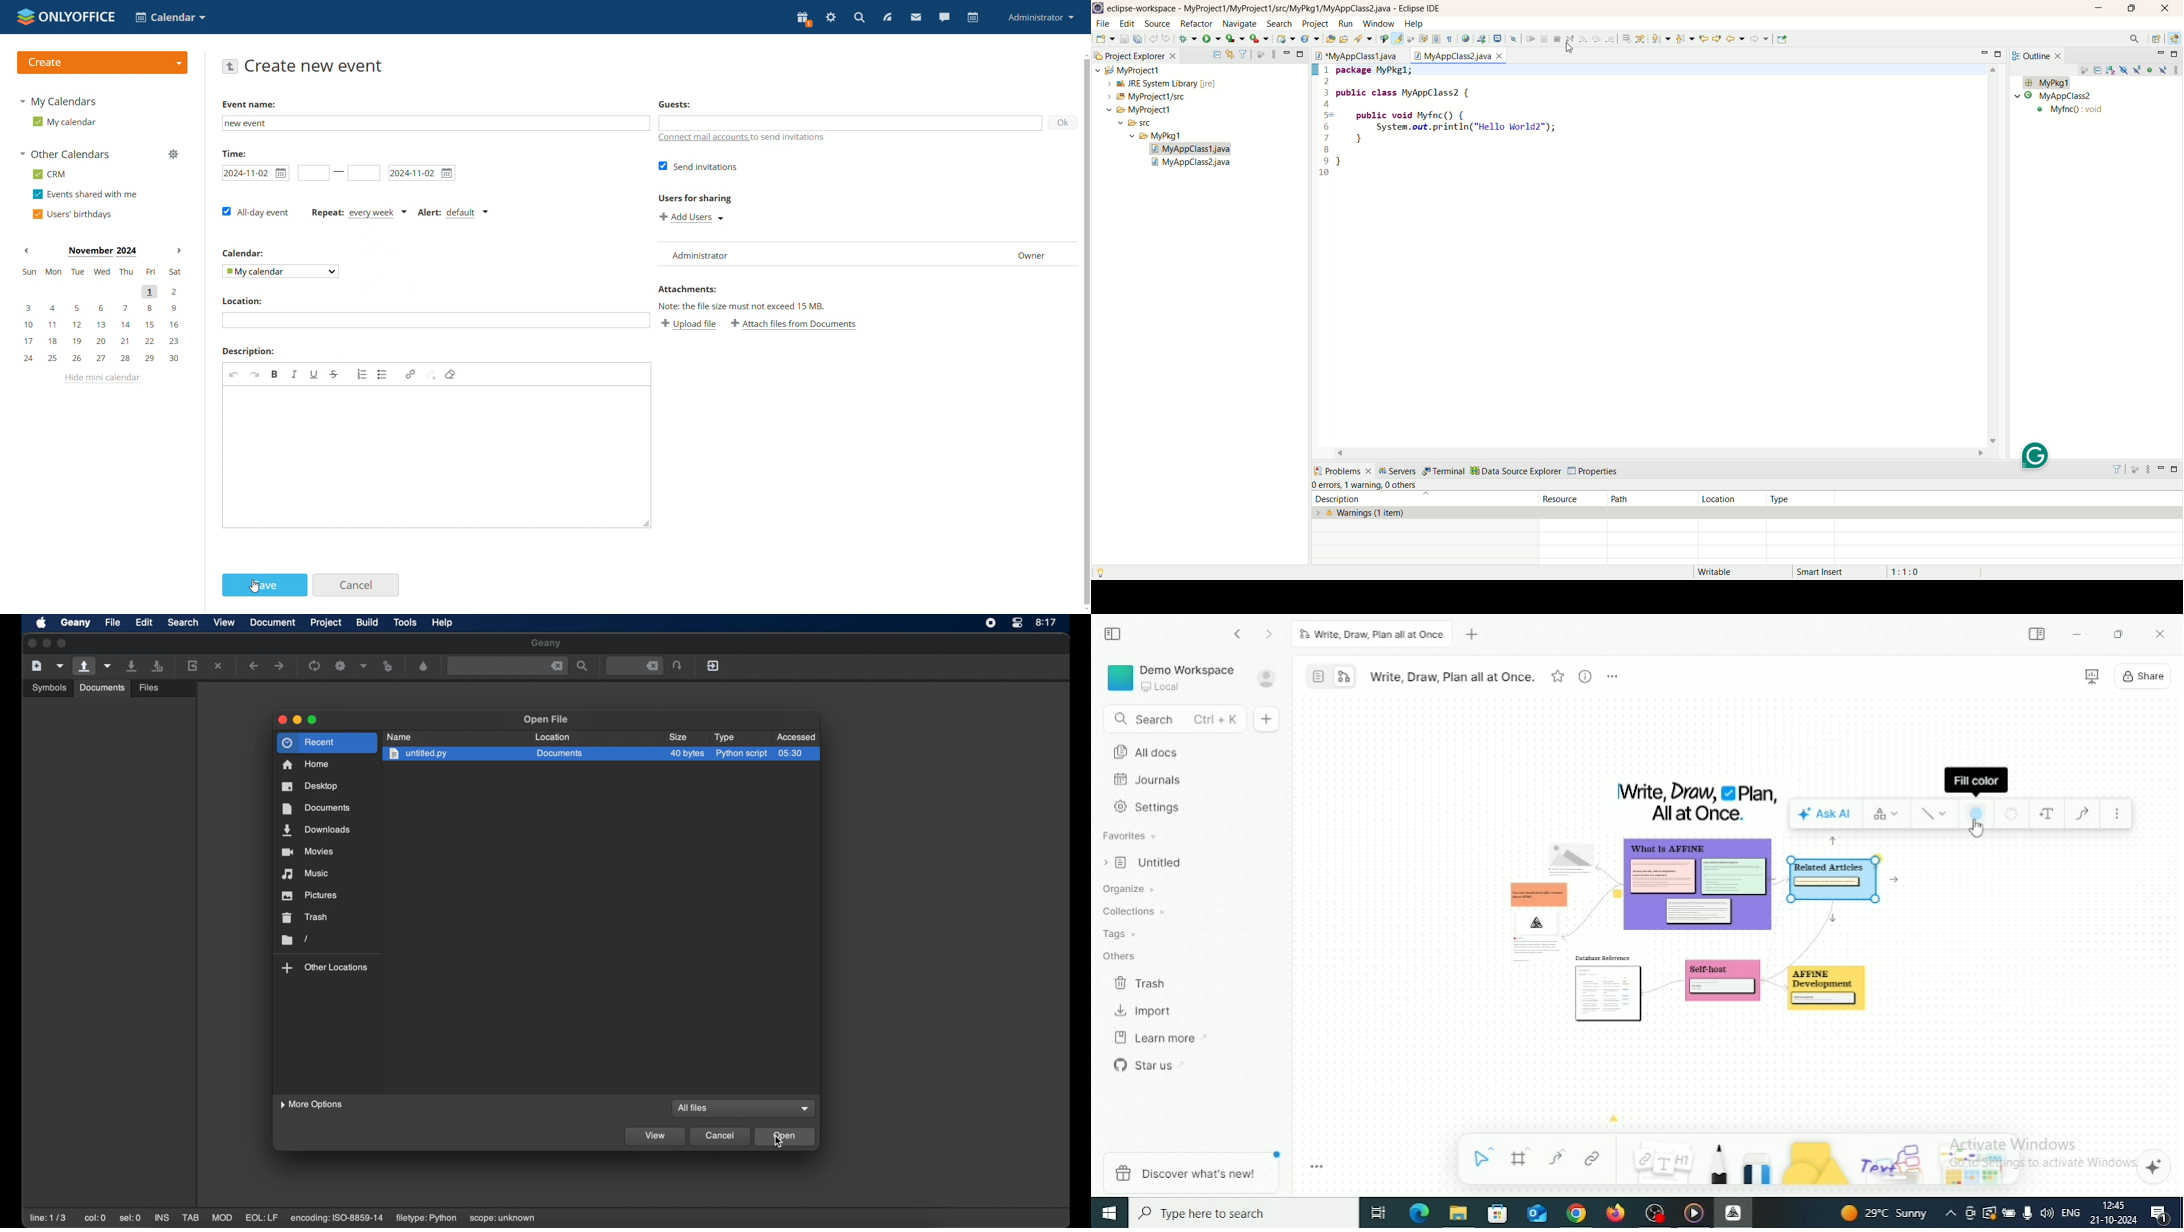 The width and height of the screenshot is (2184, 1232). Describe the element at coordinates (341, 666) in the screenshot. I see `build the current file` at that location.